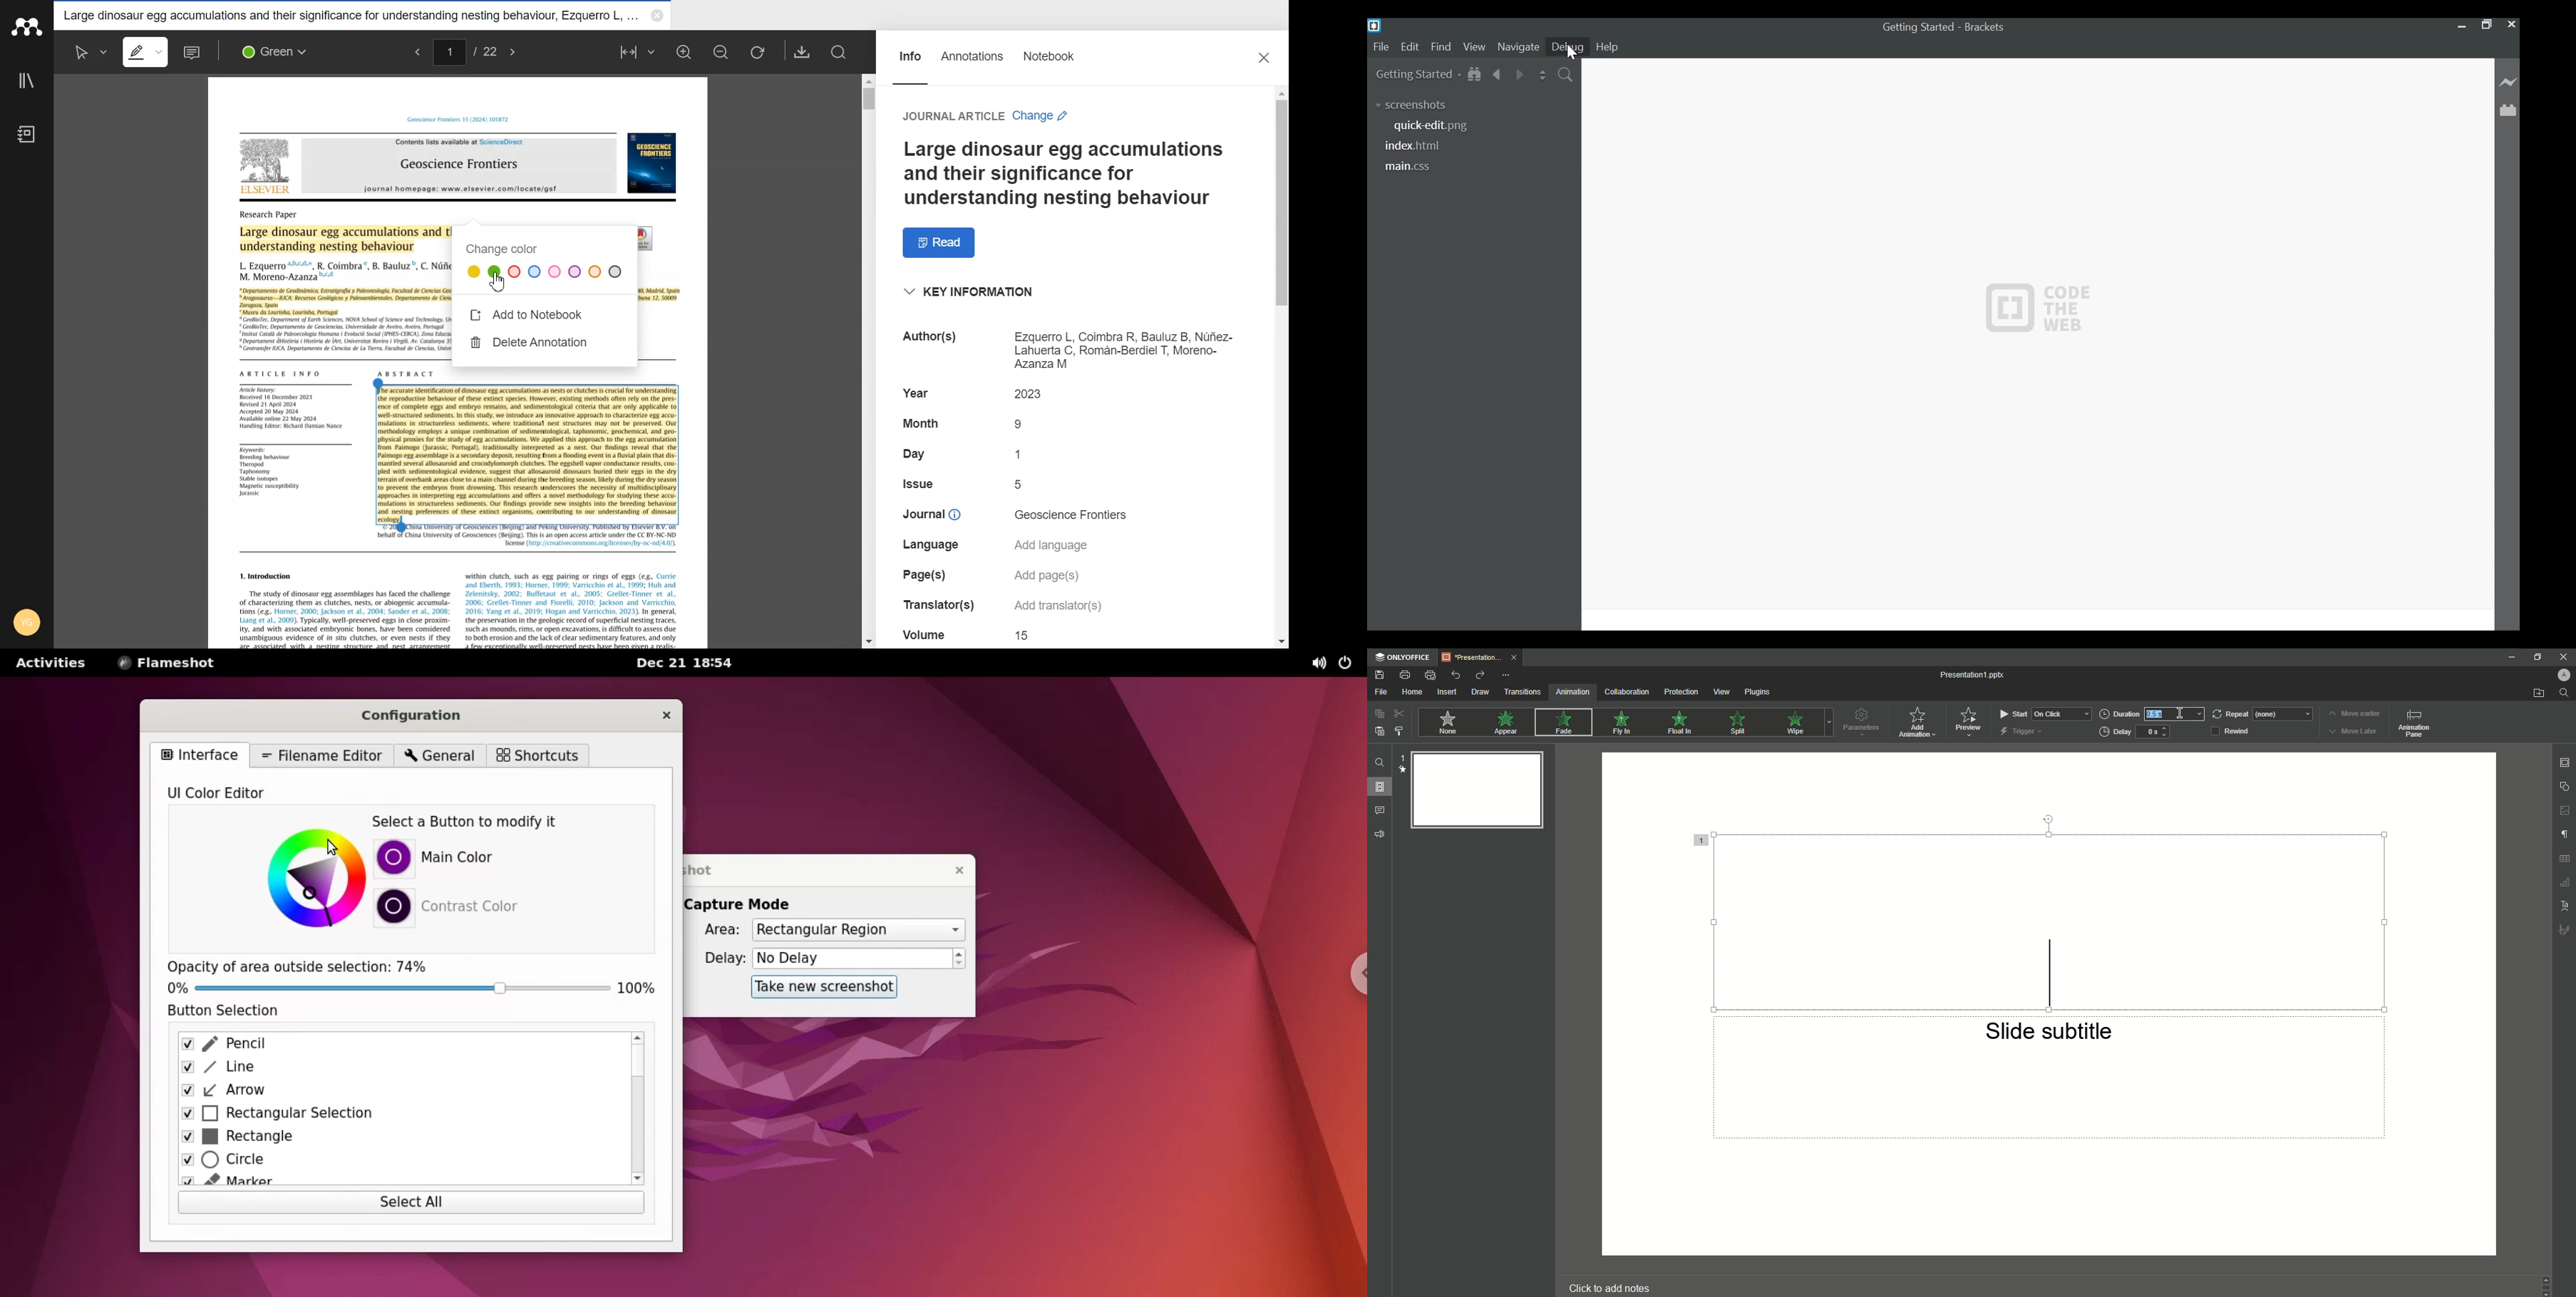  What do you see at coordinates (1406, 167) in the screenshot?
I see `main.css` at bounding box center [1406, 167].